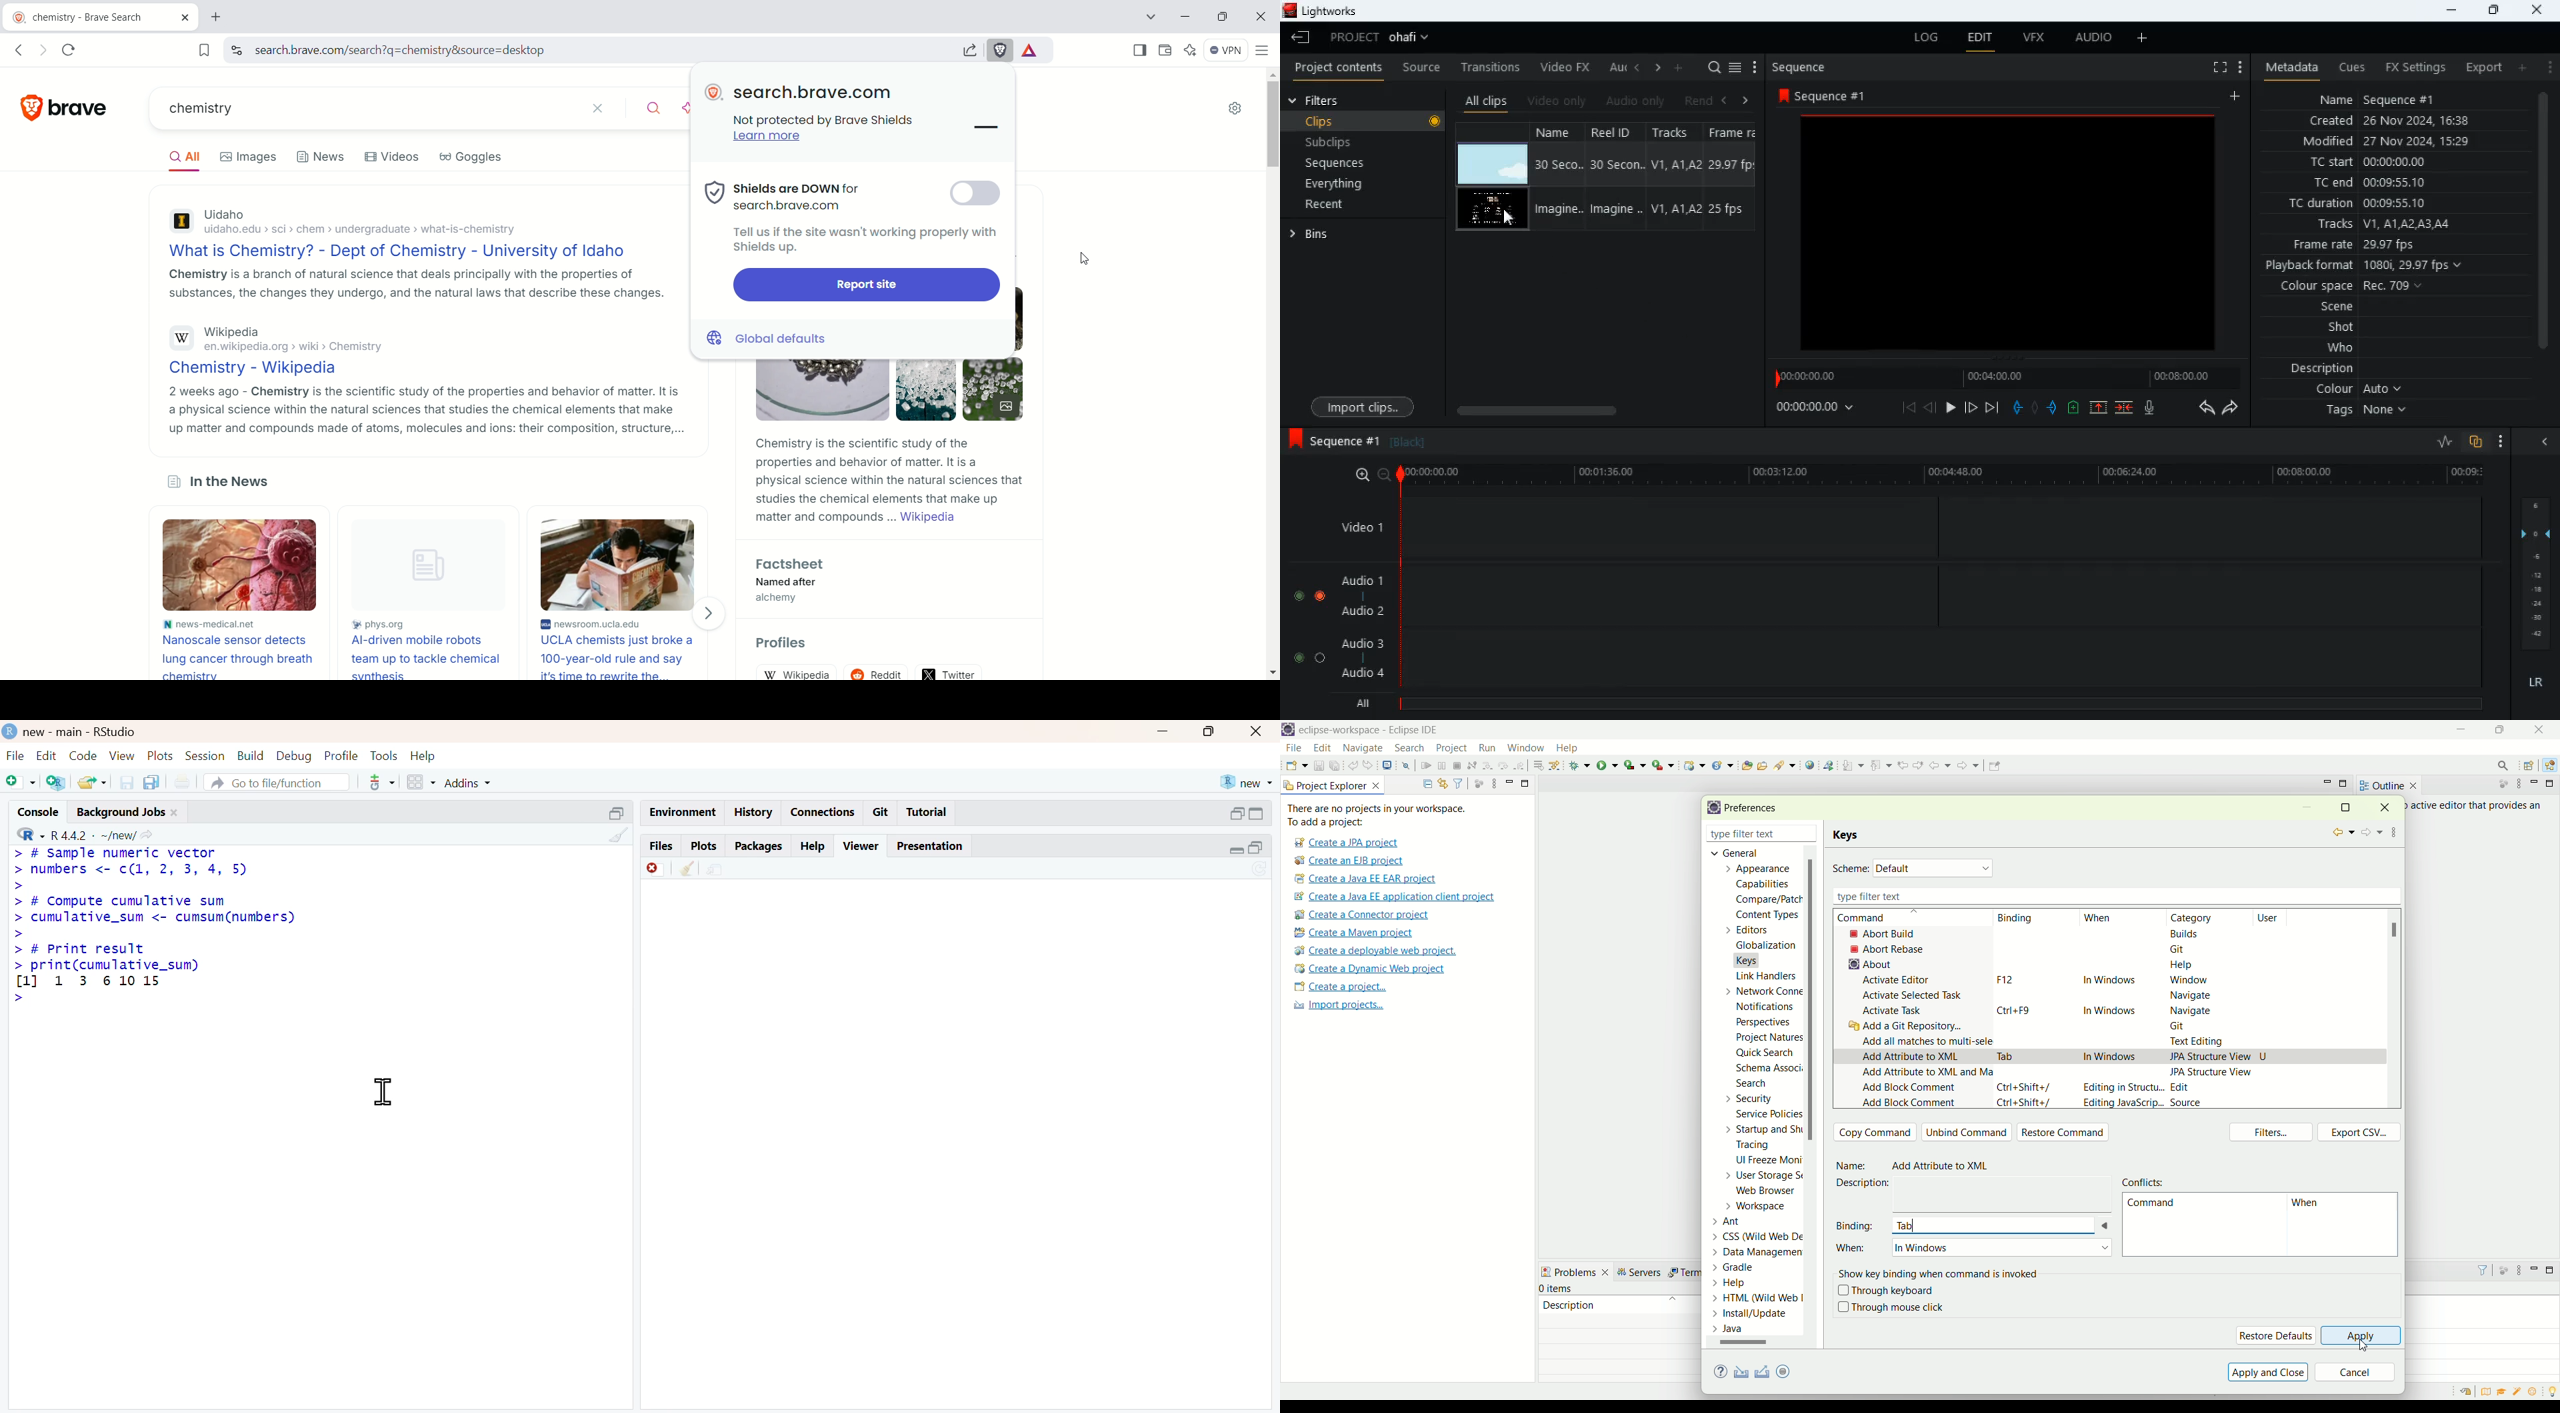 The height and width of the screenshot is (1428, 2576). I want to click on share folder as, so click(92, 783).